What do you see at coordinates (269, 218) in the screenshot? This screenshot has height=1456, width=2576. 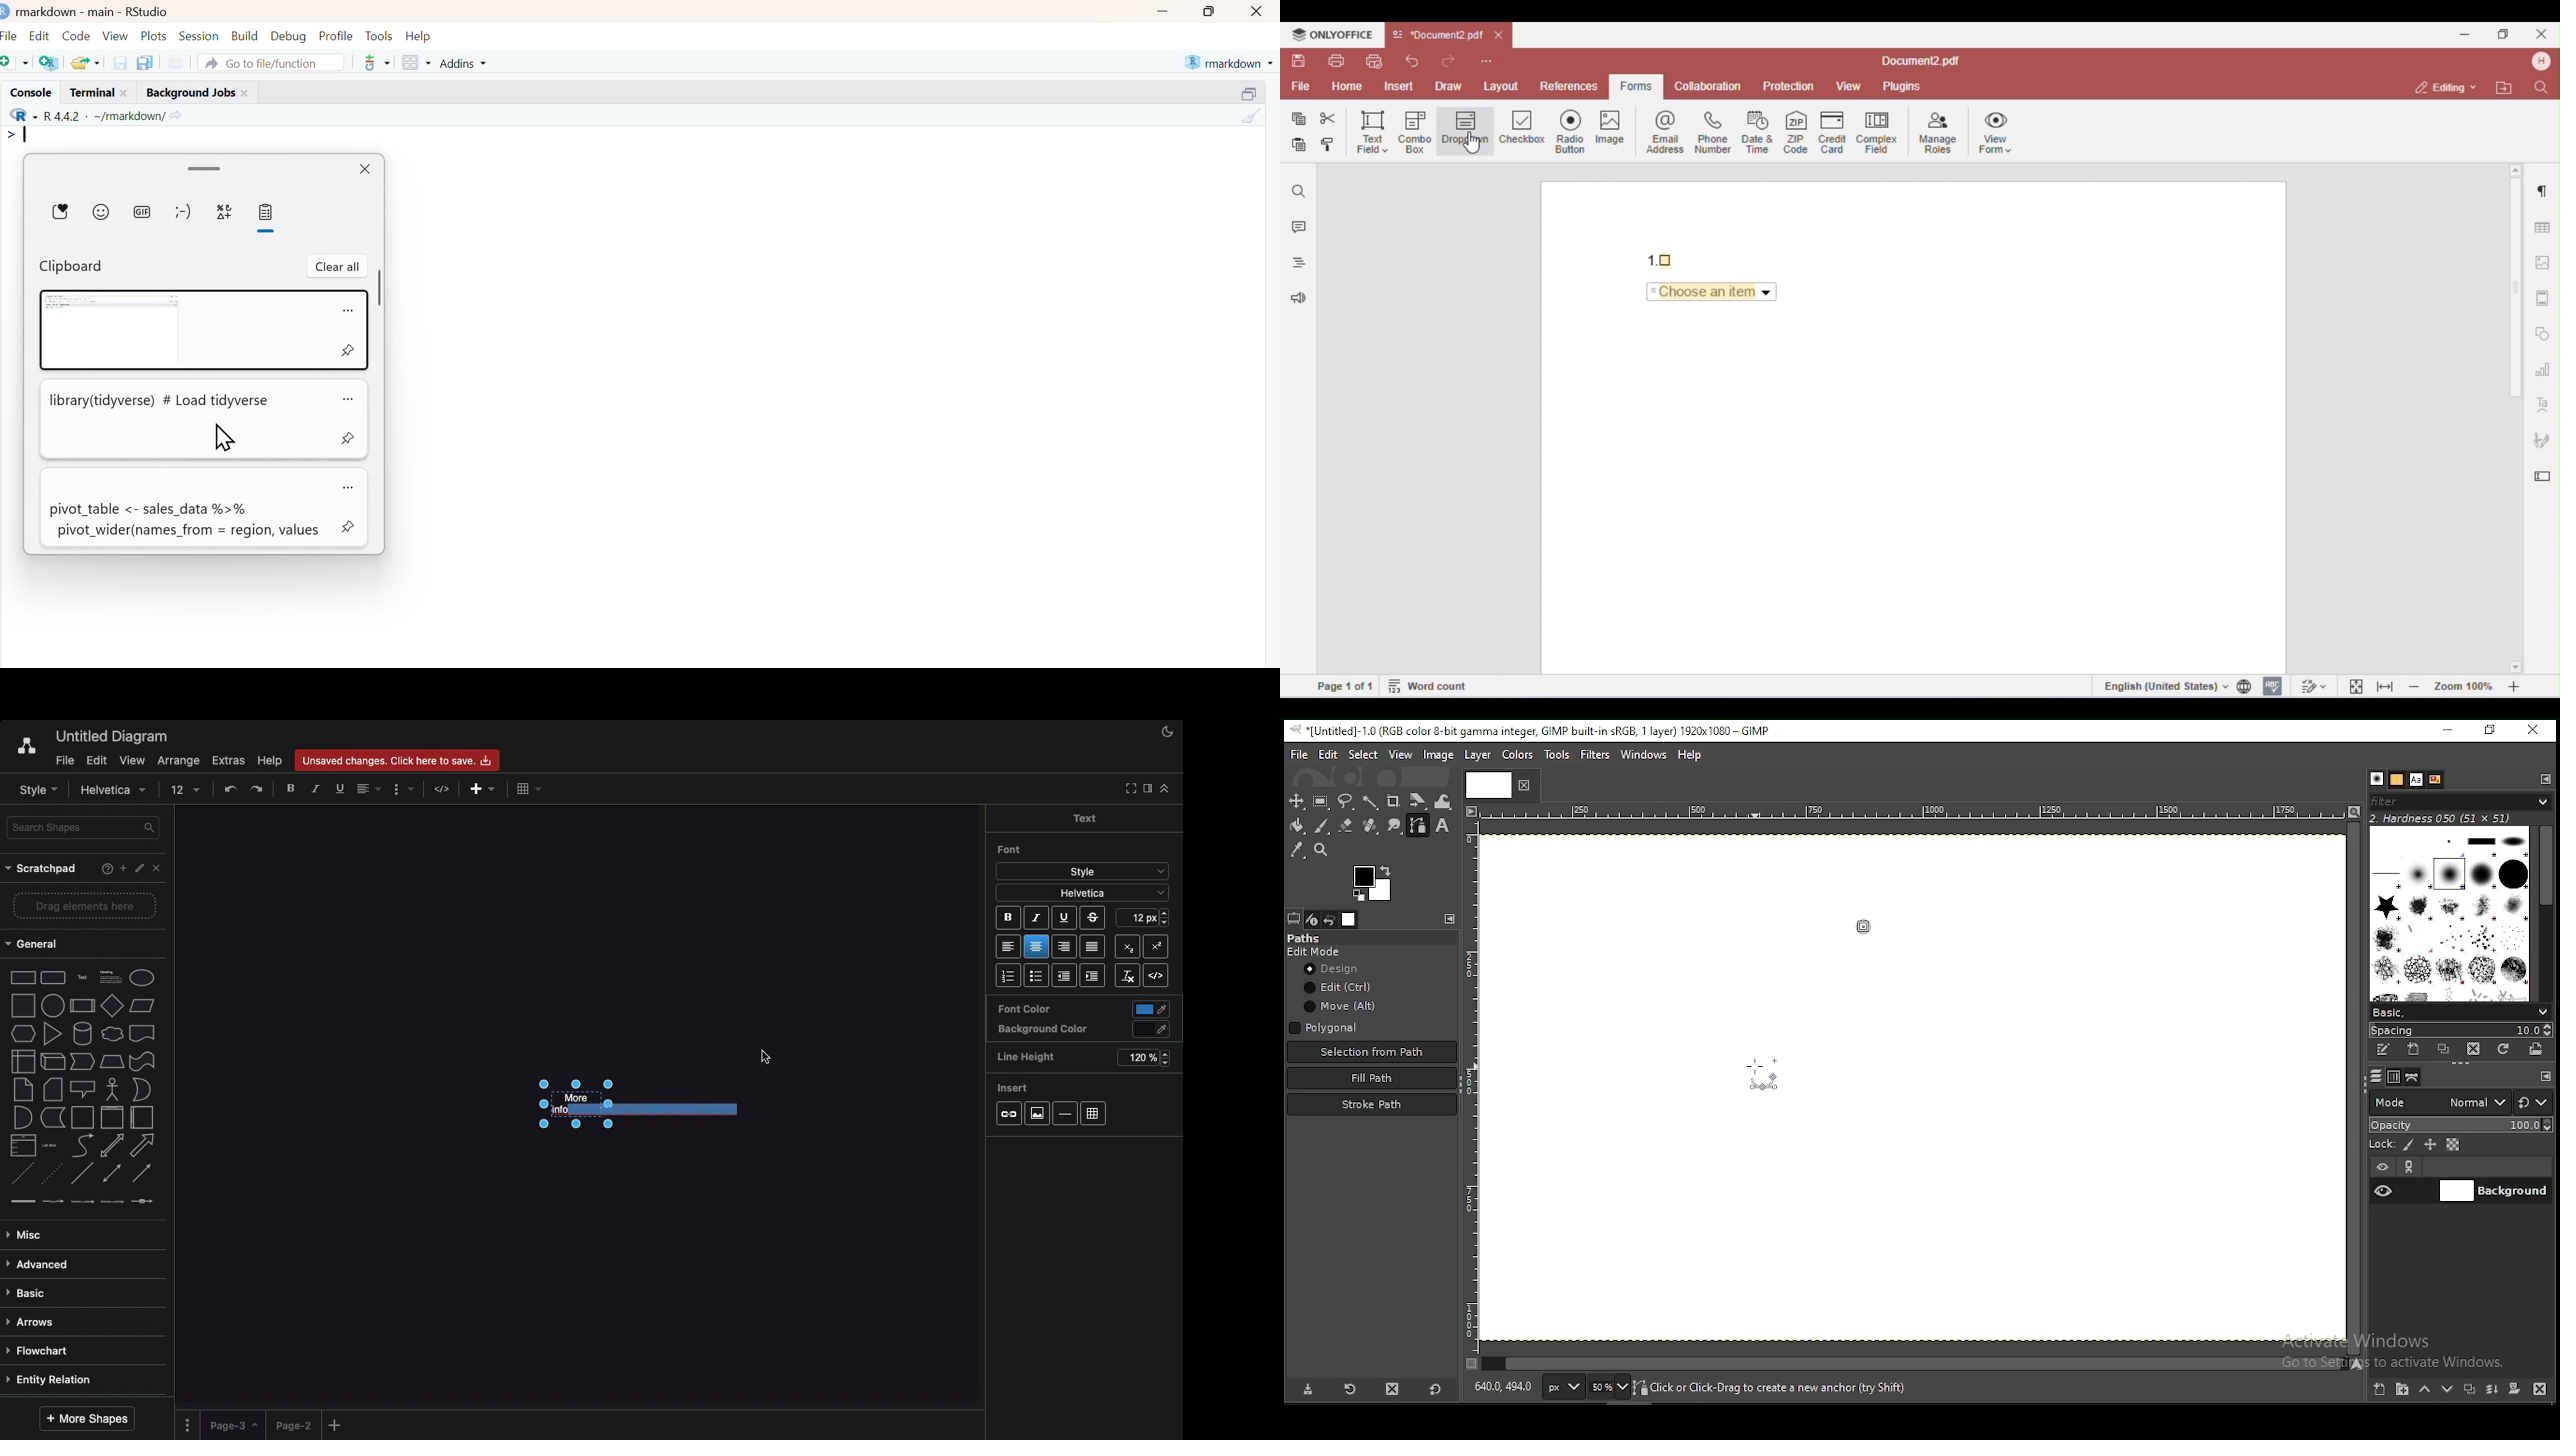 I see `clipboard` at bounding box center [269, 218].